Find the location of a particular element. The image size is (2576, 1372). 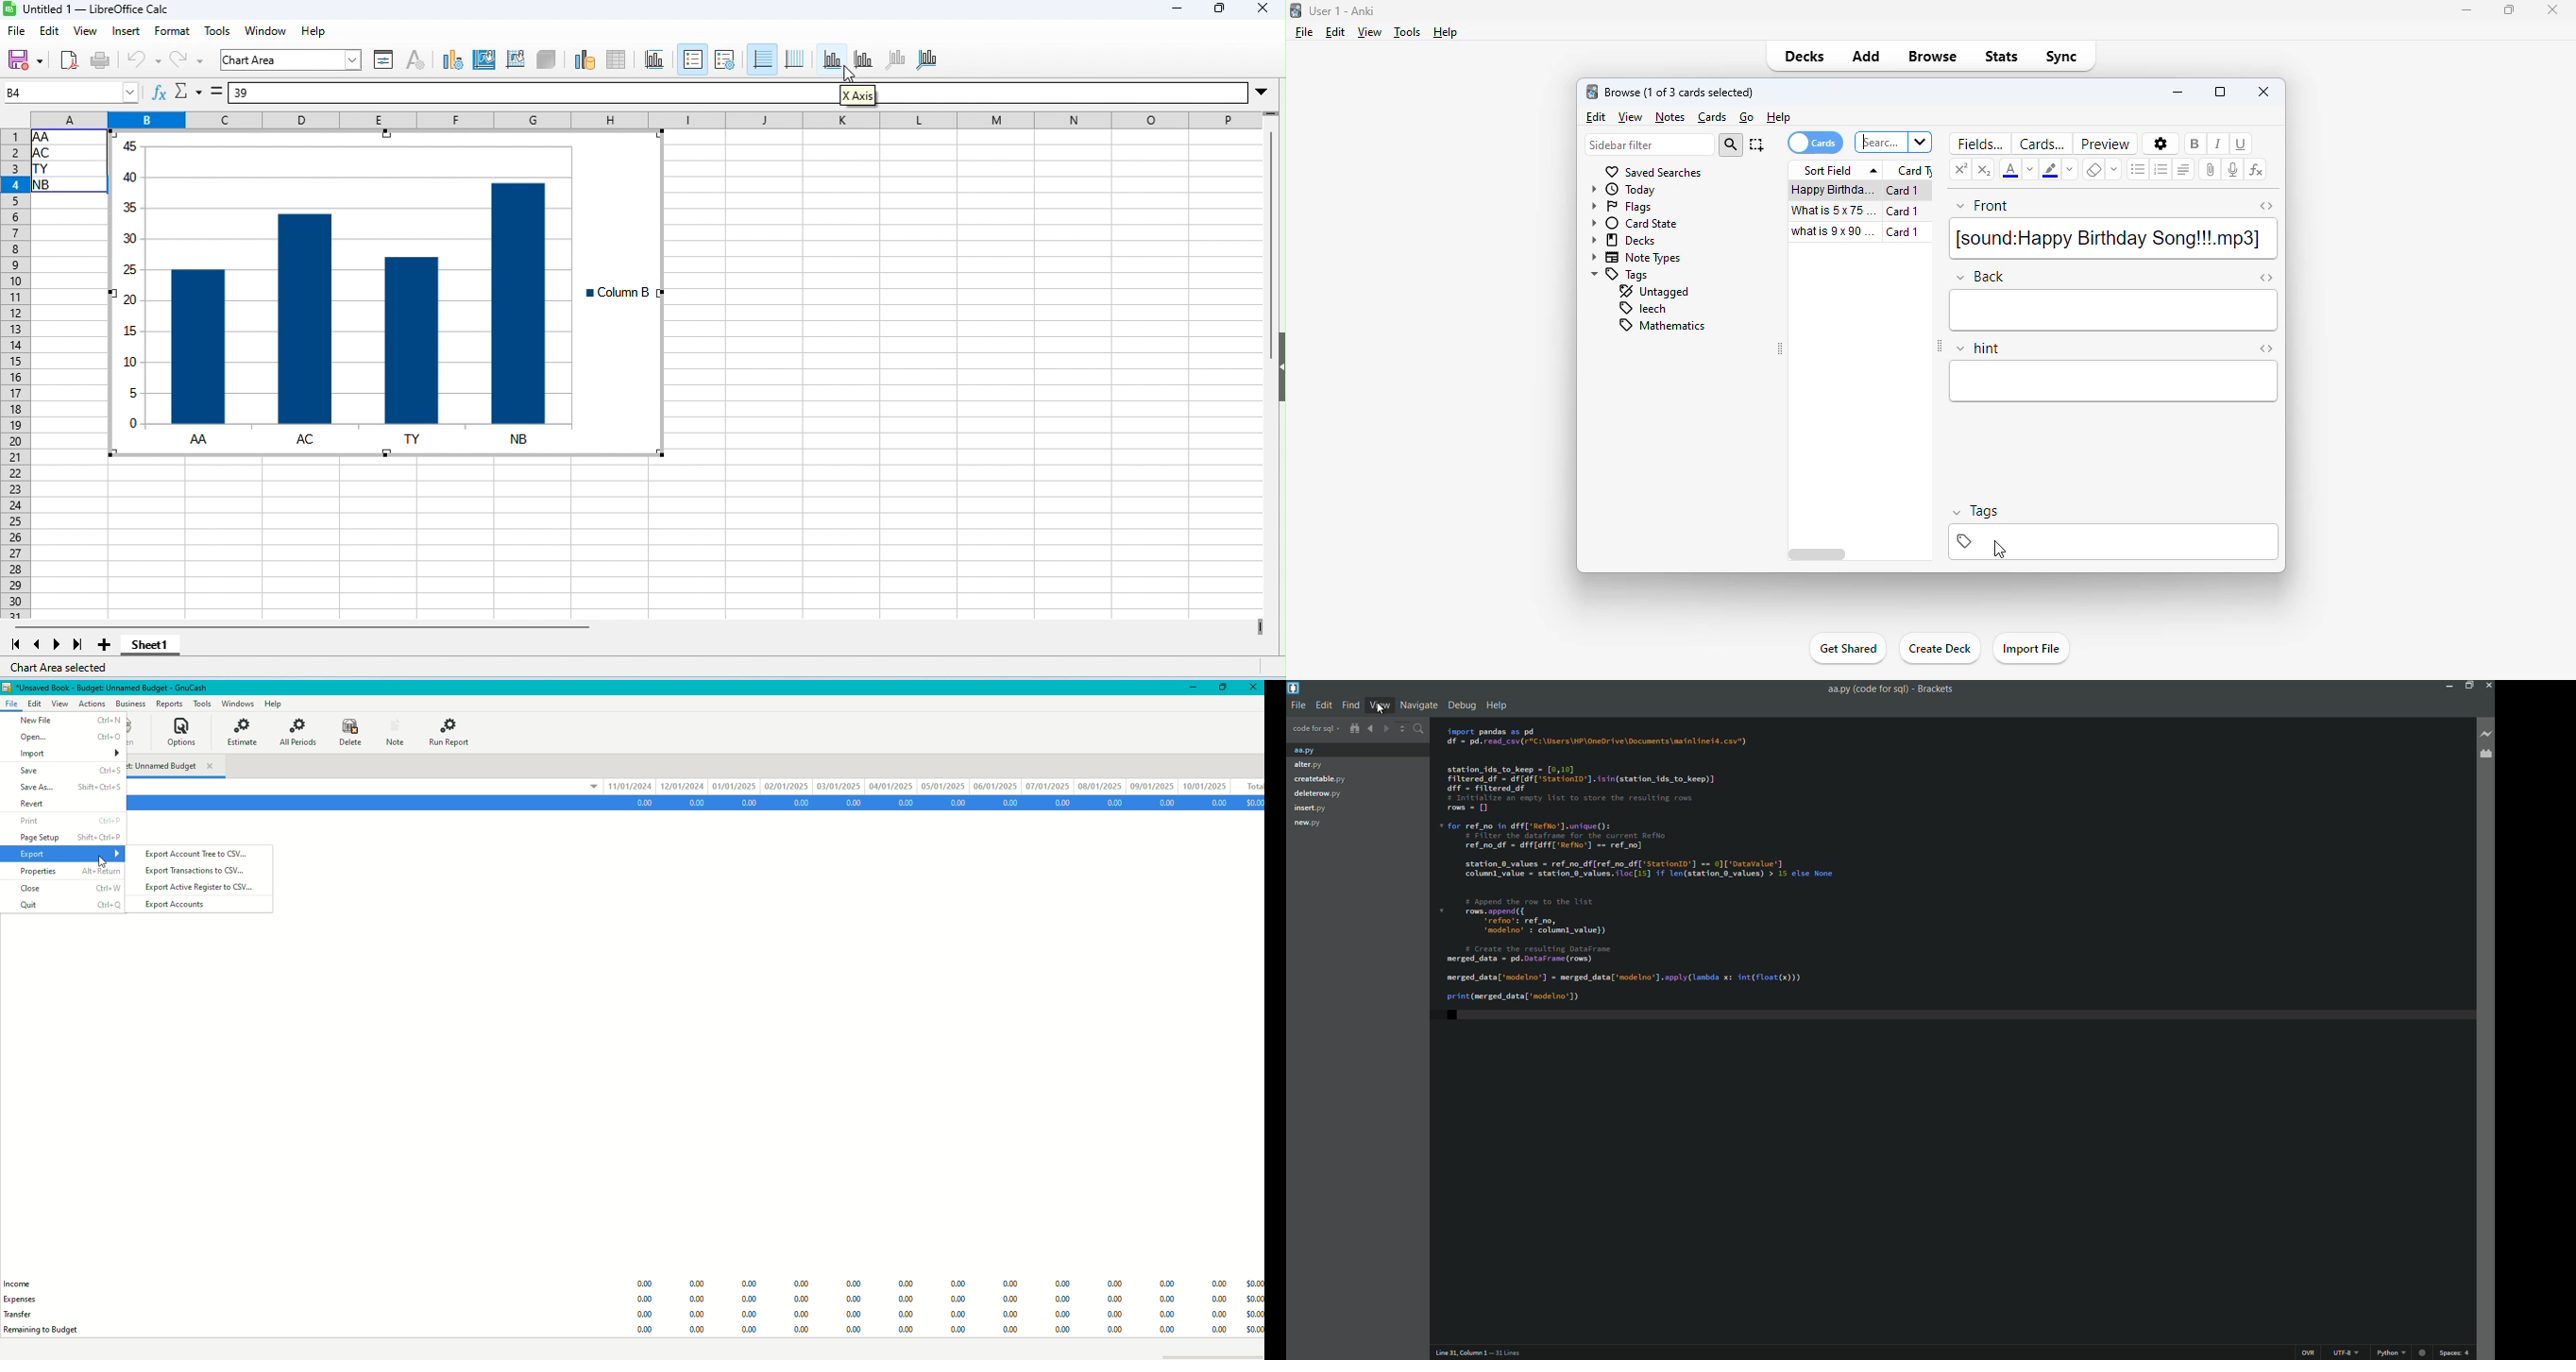

mathematics is located at coordinates (1660, 325).